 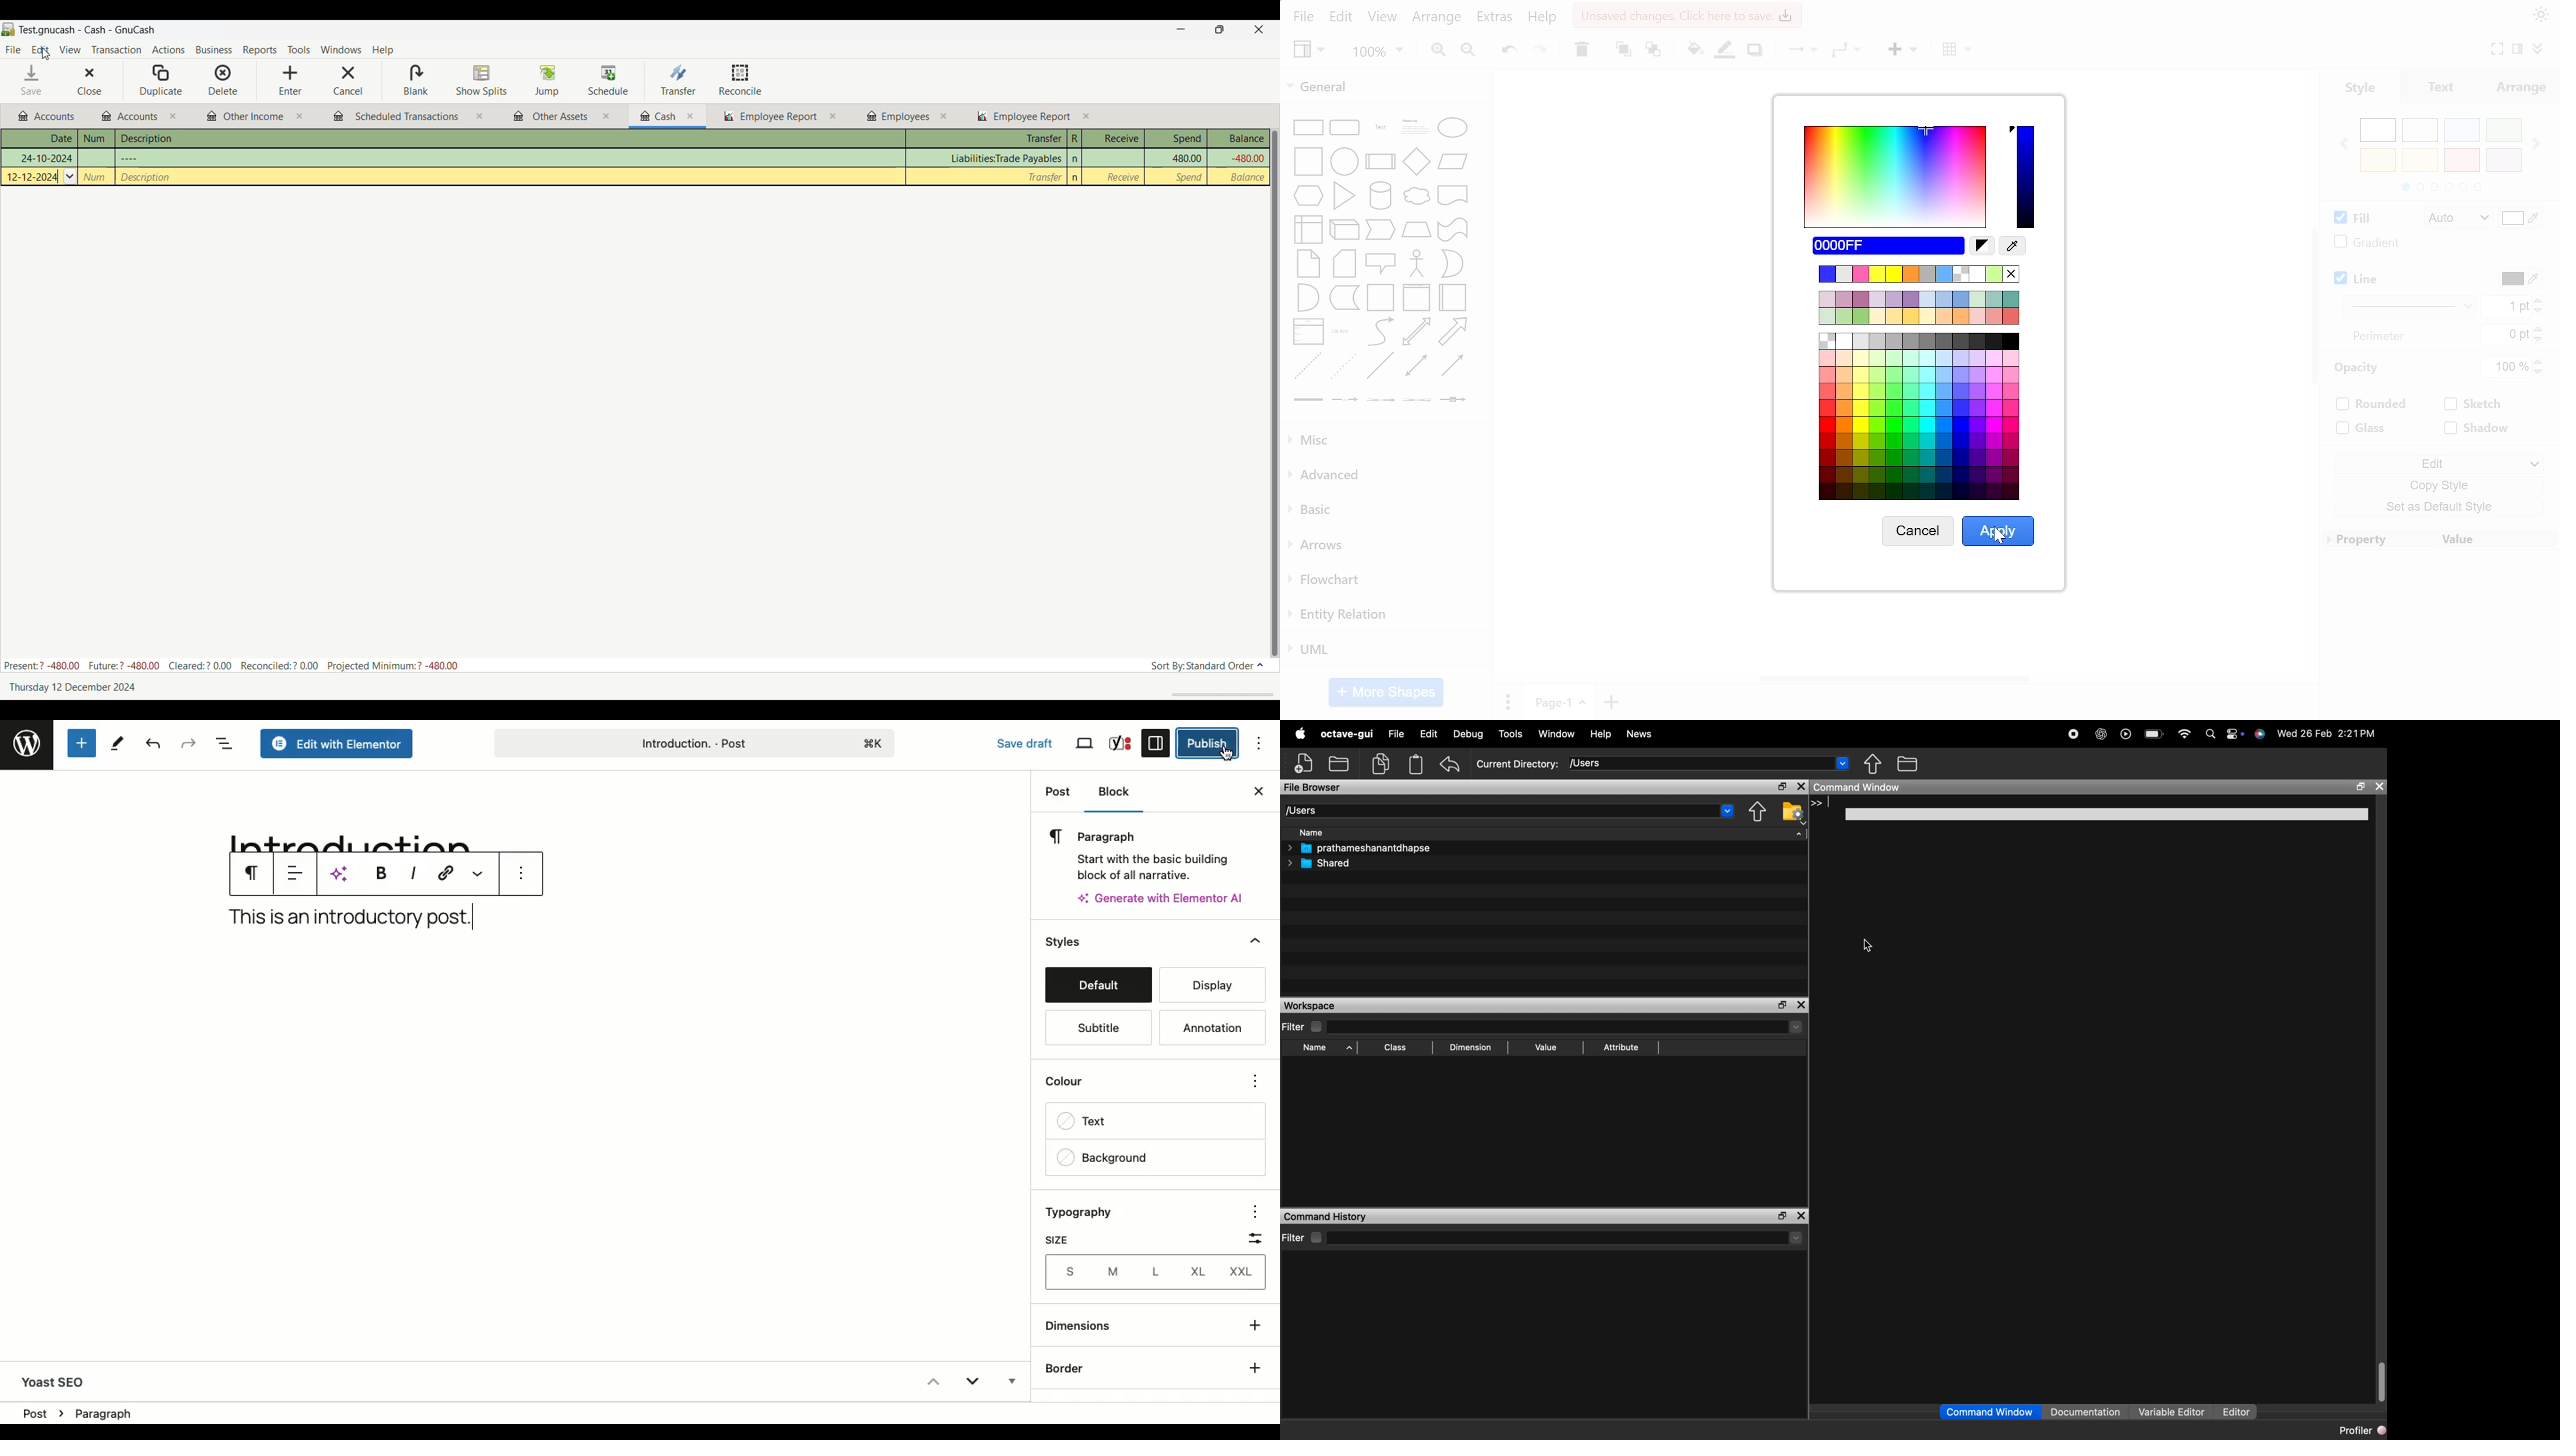 I want to click on Sidebar, so click(x=1156, y=742).